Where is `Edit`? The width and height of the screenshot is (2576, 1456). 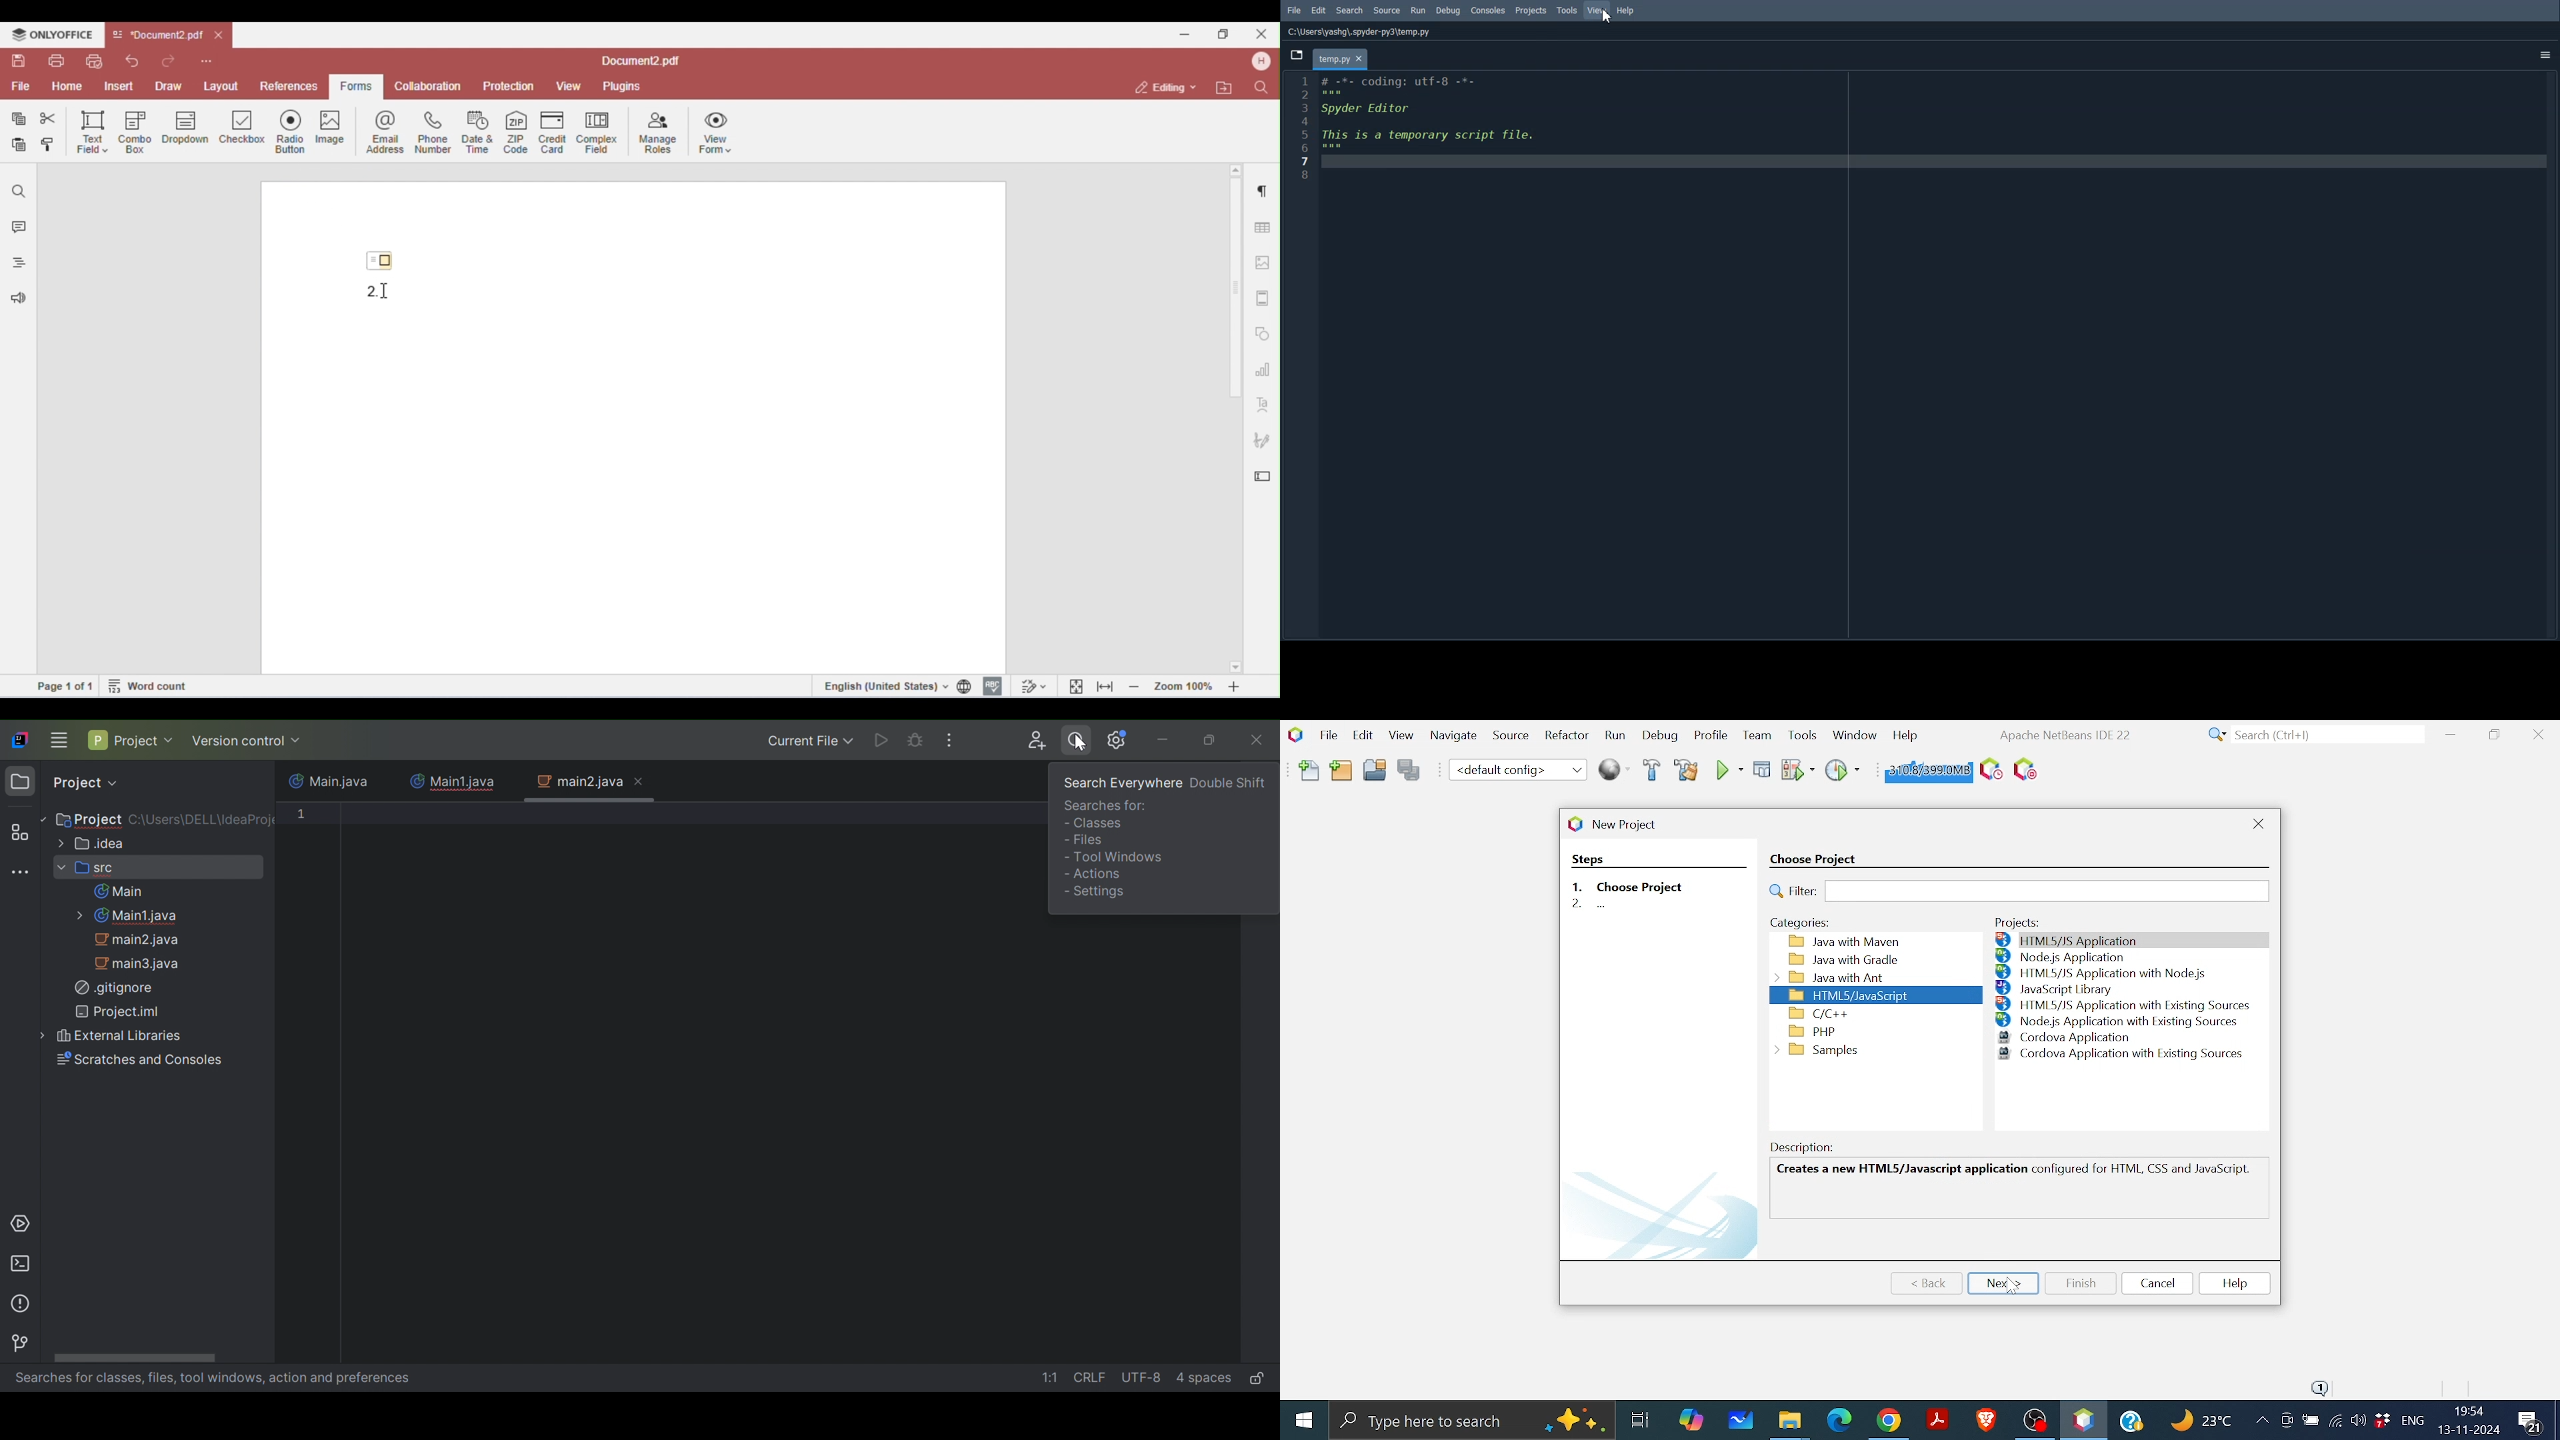
Edit is located at coordinates (1319, 11).